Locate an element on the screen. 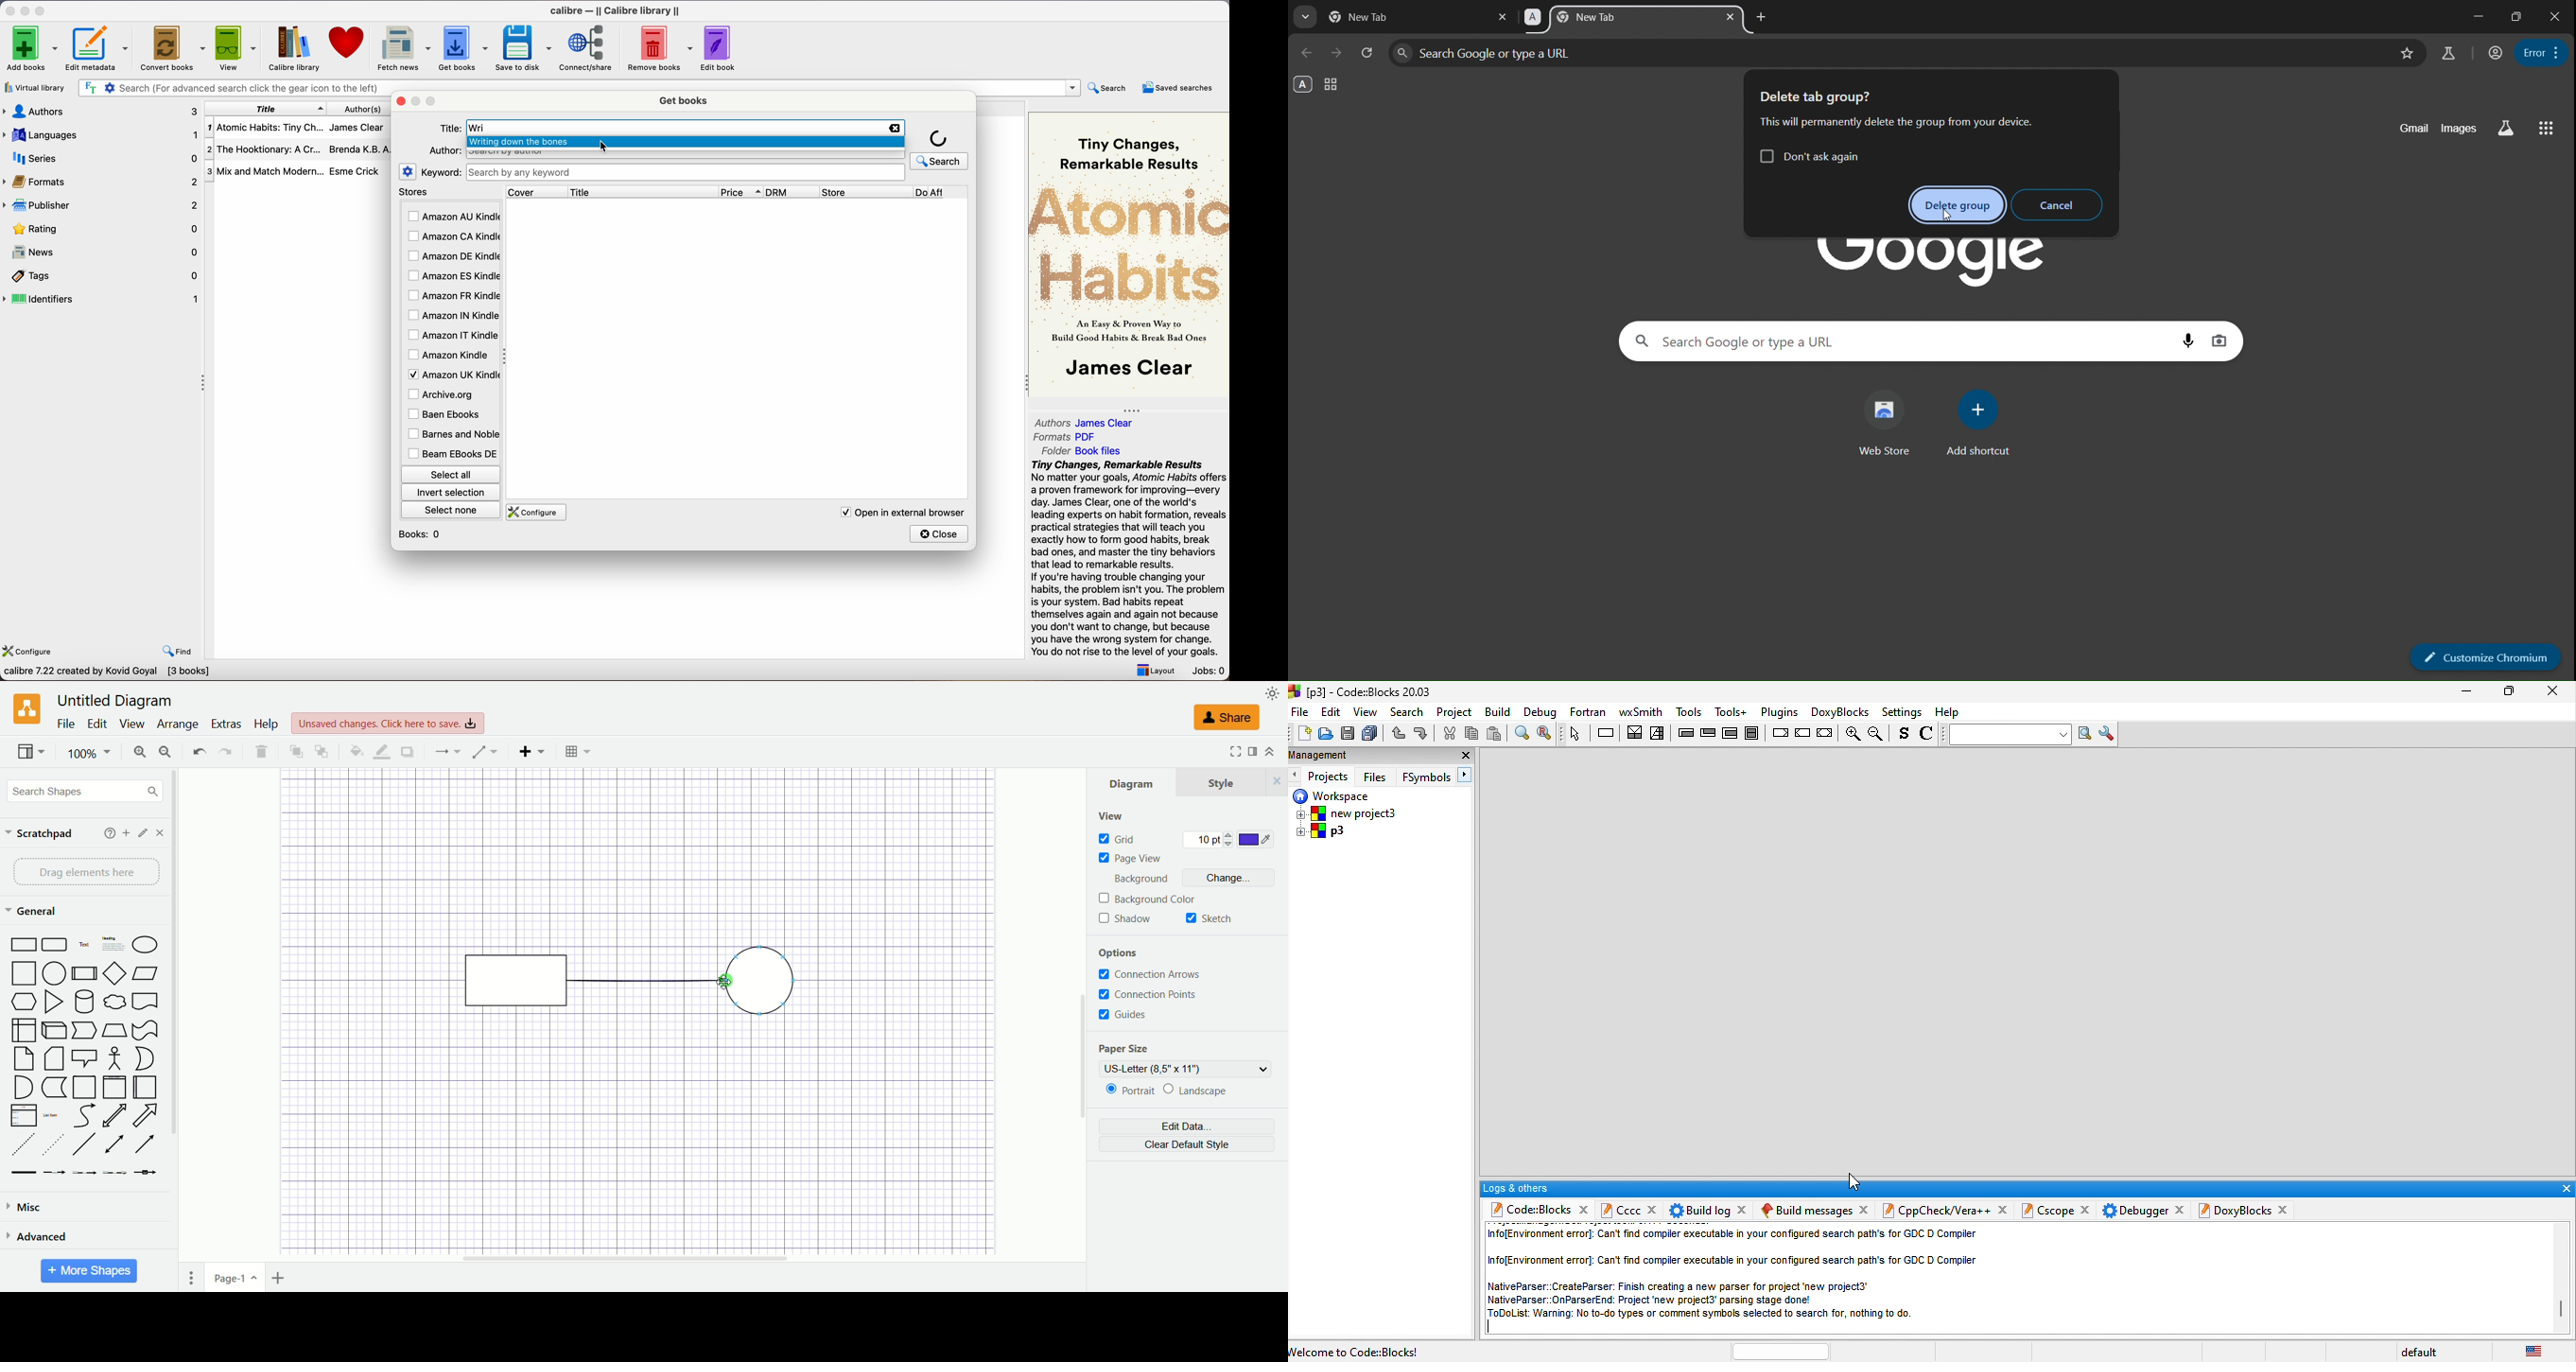 The image size is (2576, 1372). Circle is located at coordinates (56, 974).